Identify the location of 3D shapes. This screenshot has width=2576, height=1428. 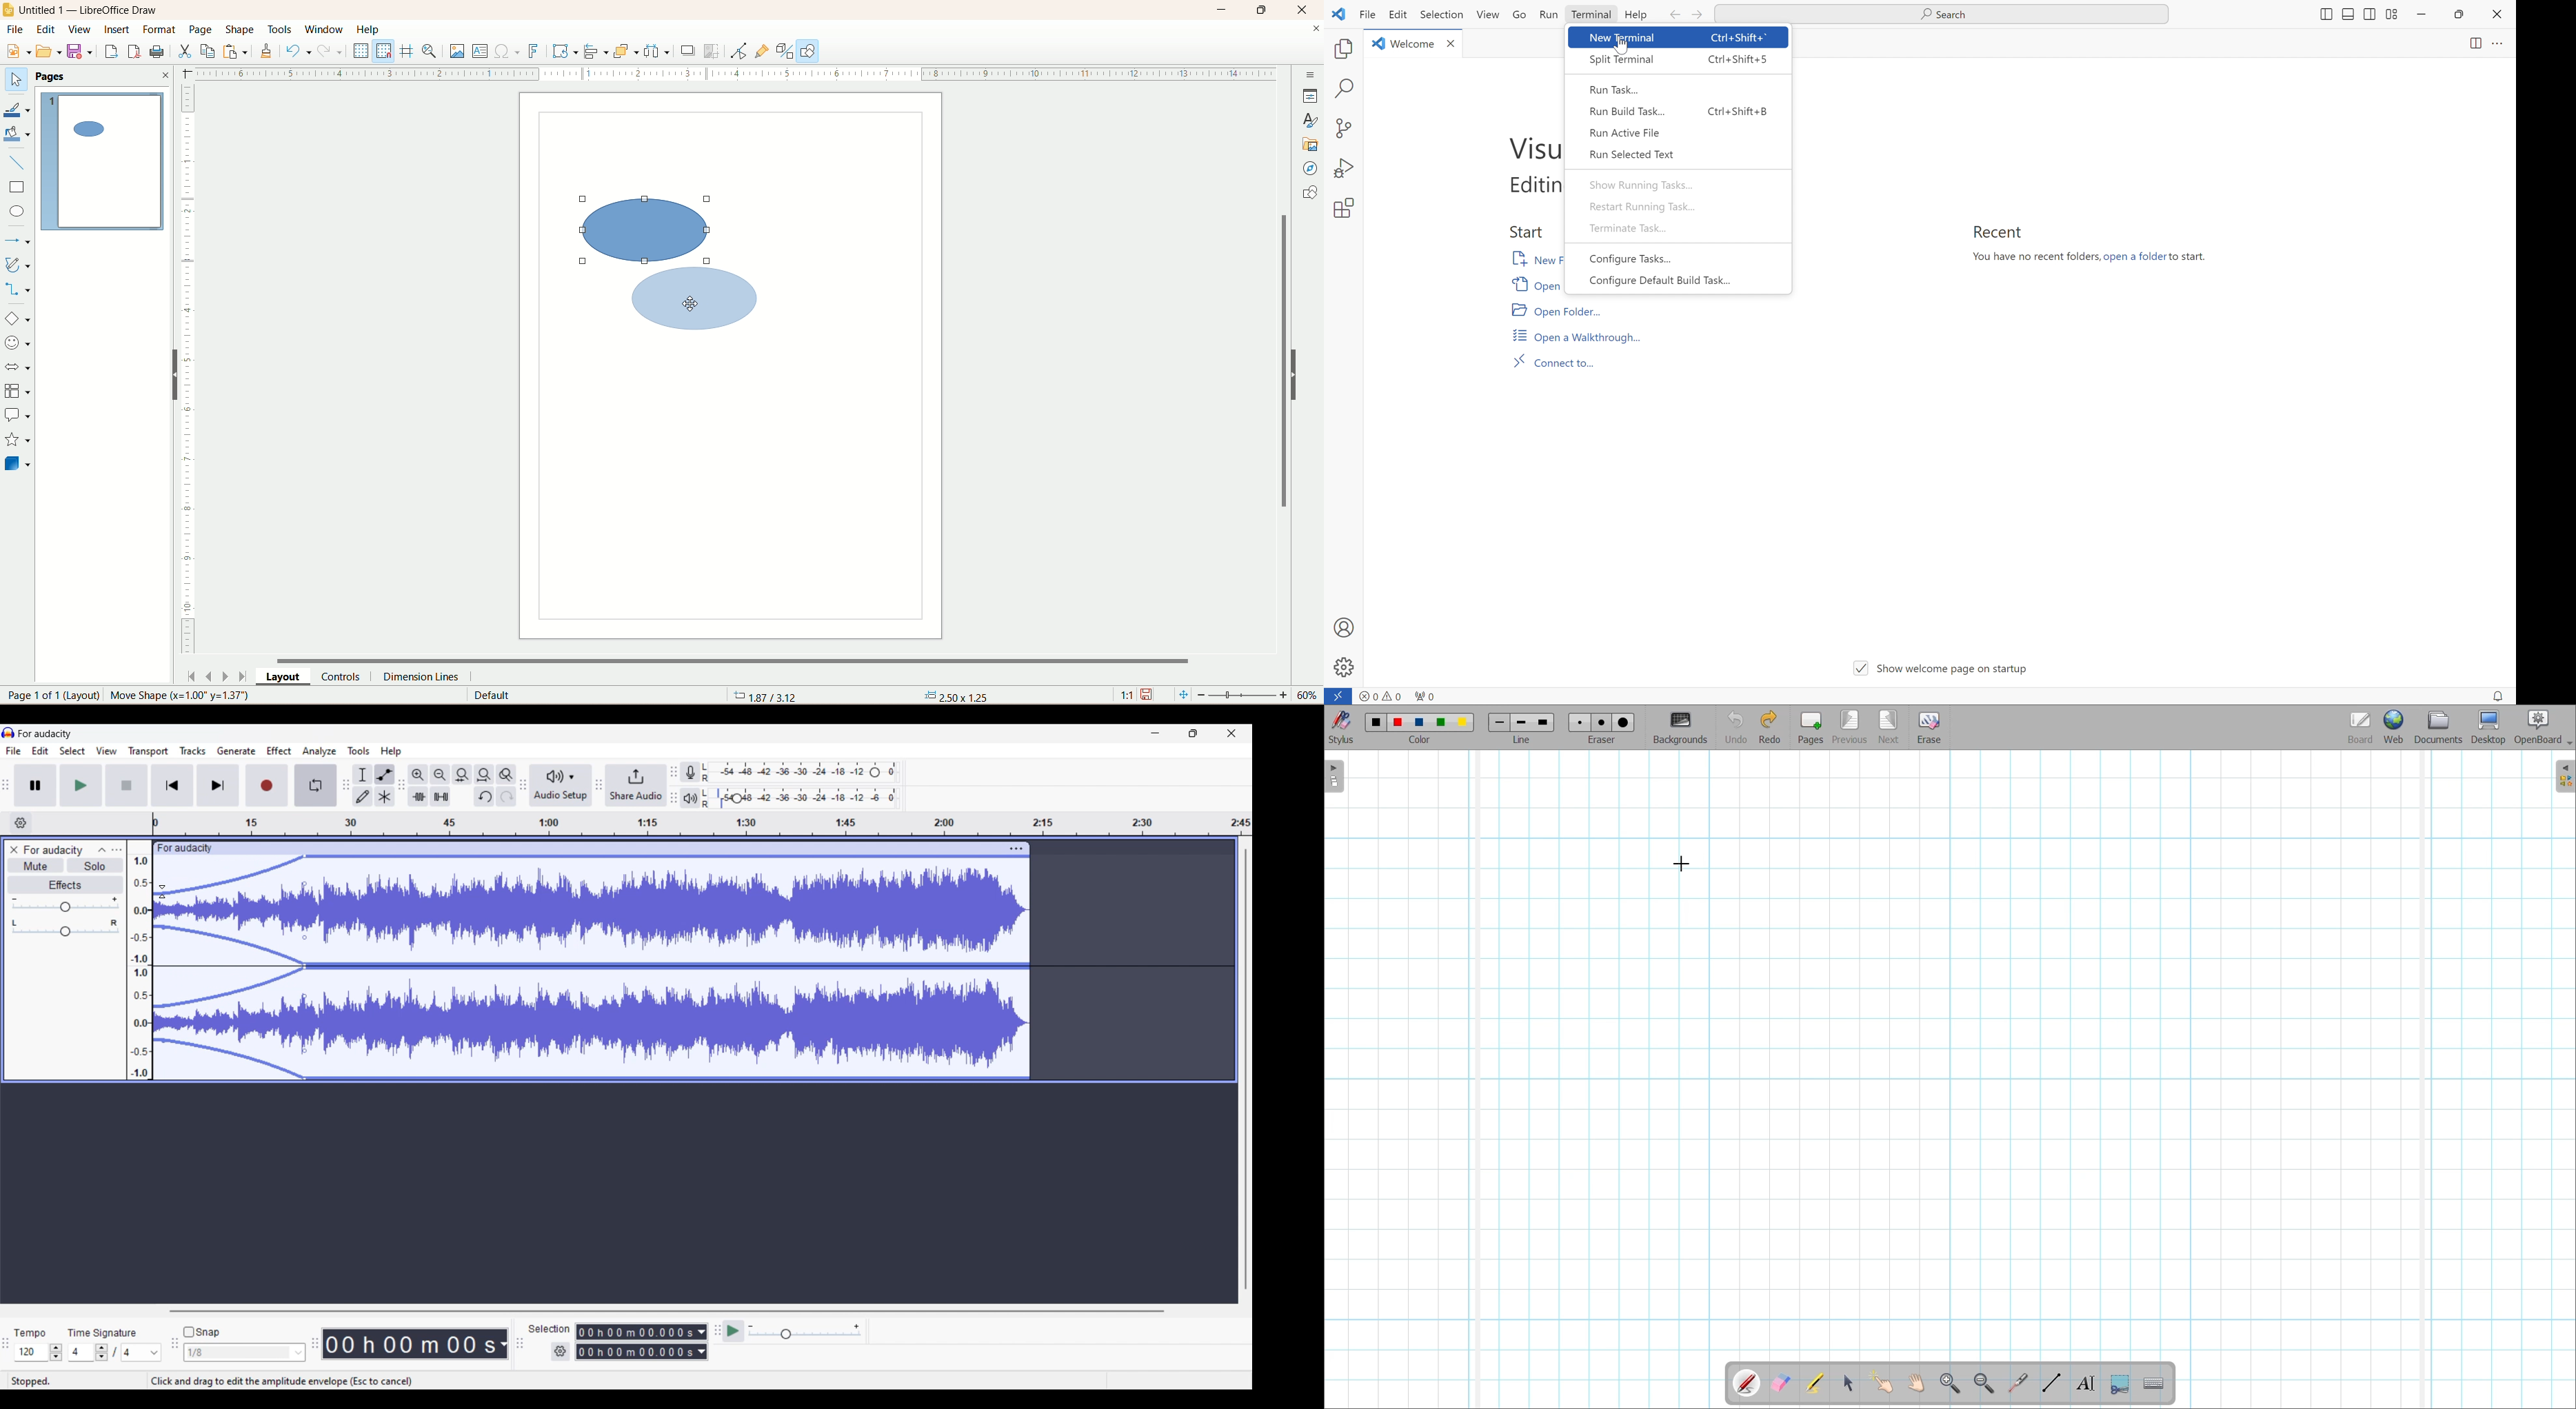
(19, 463).